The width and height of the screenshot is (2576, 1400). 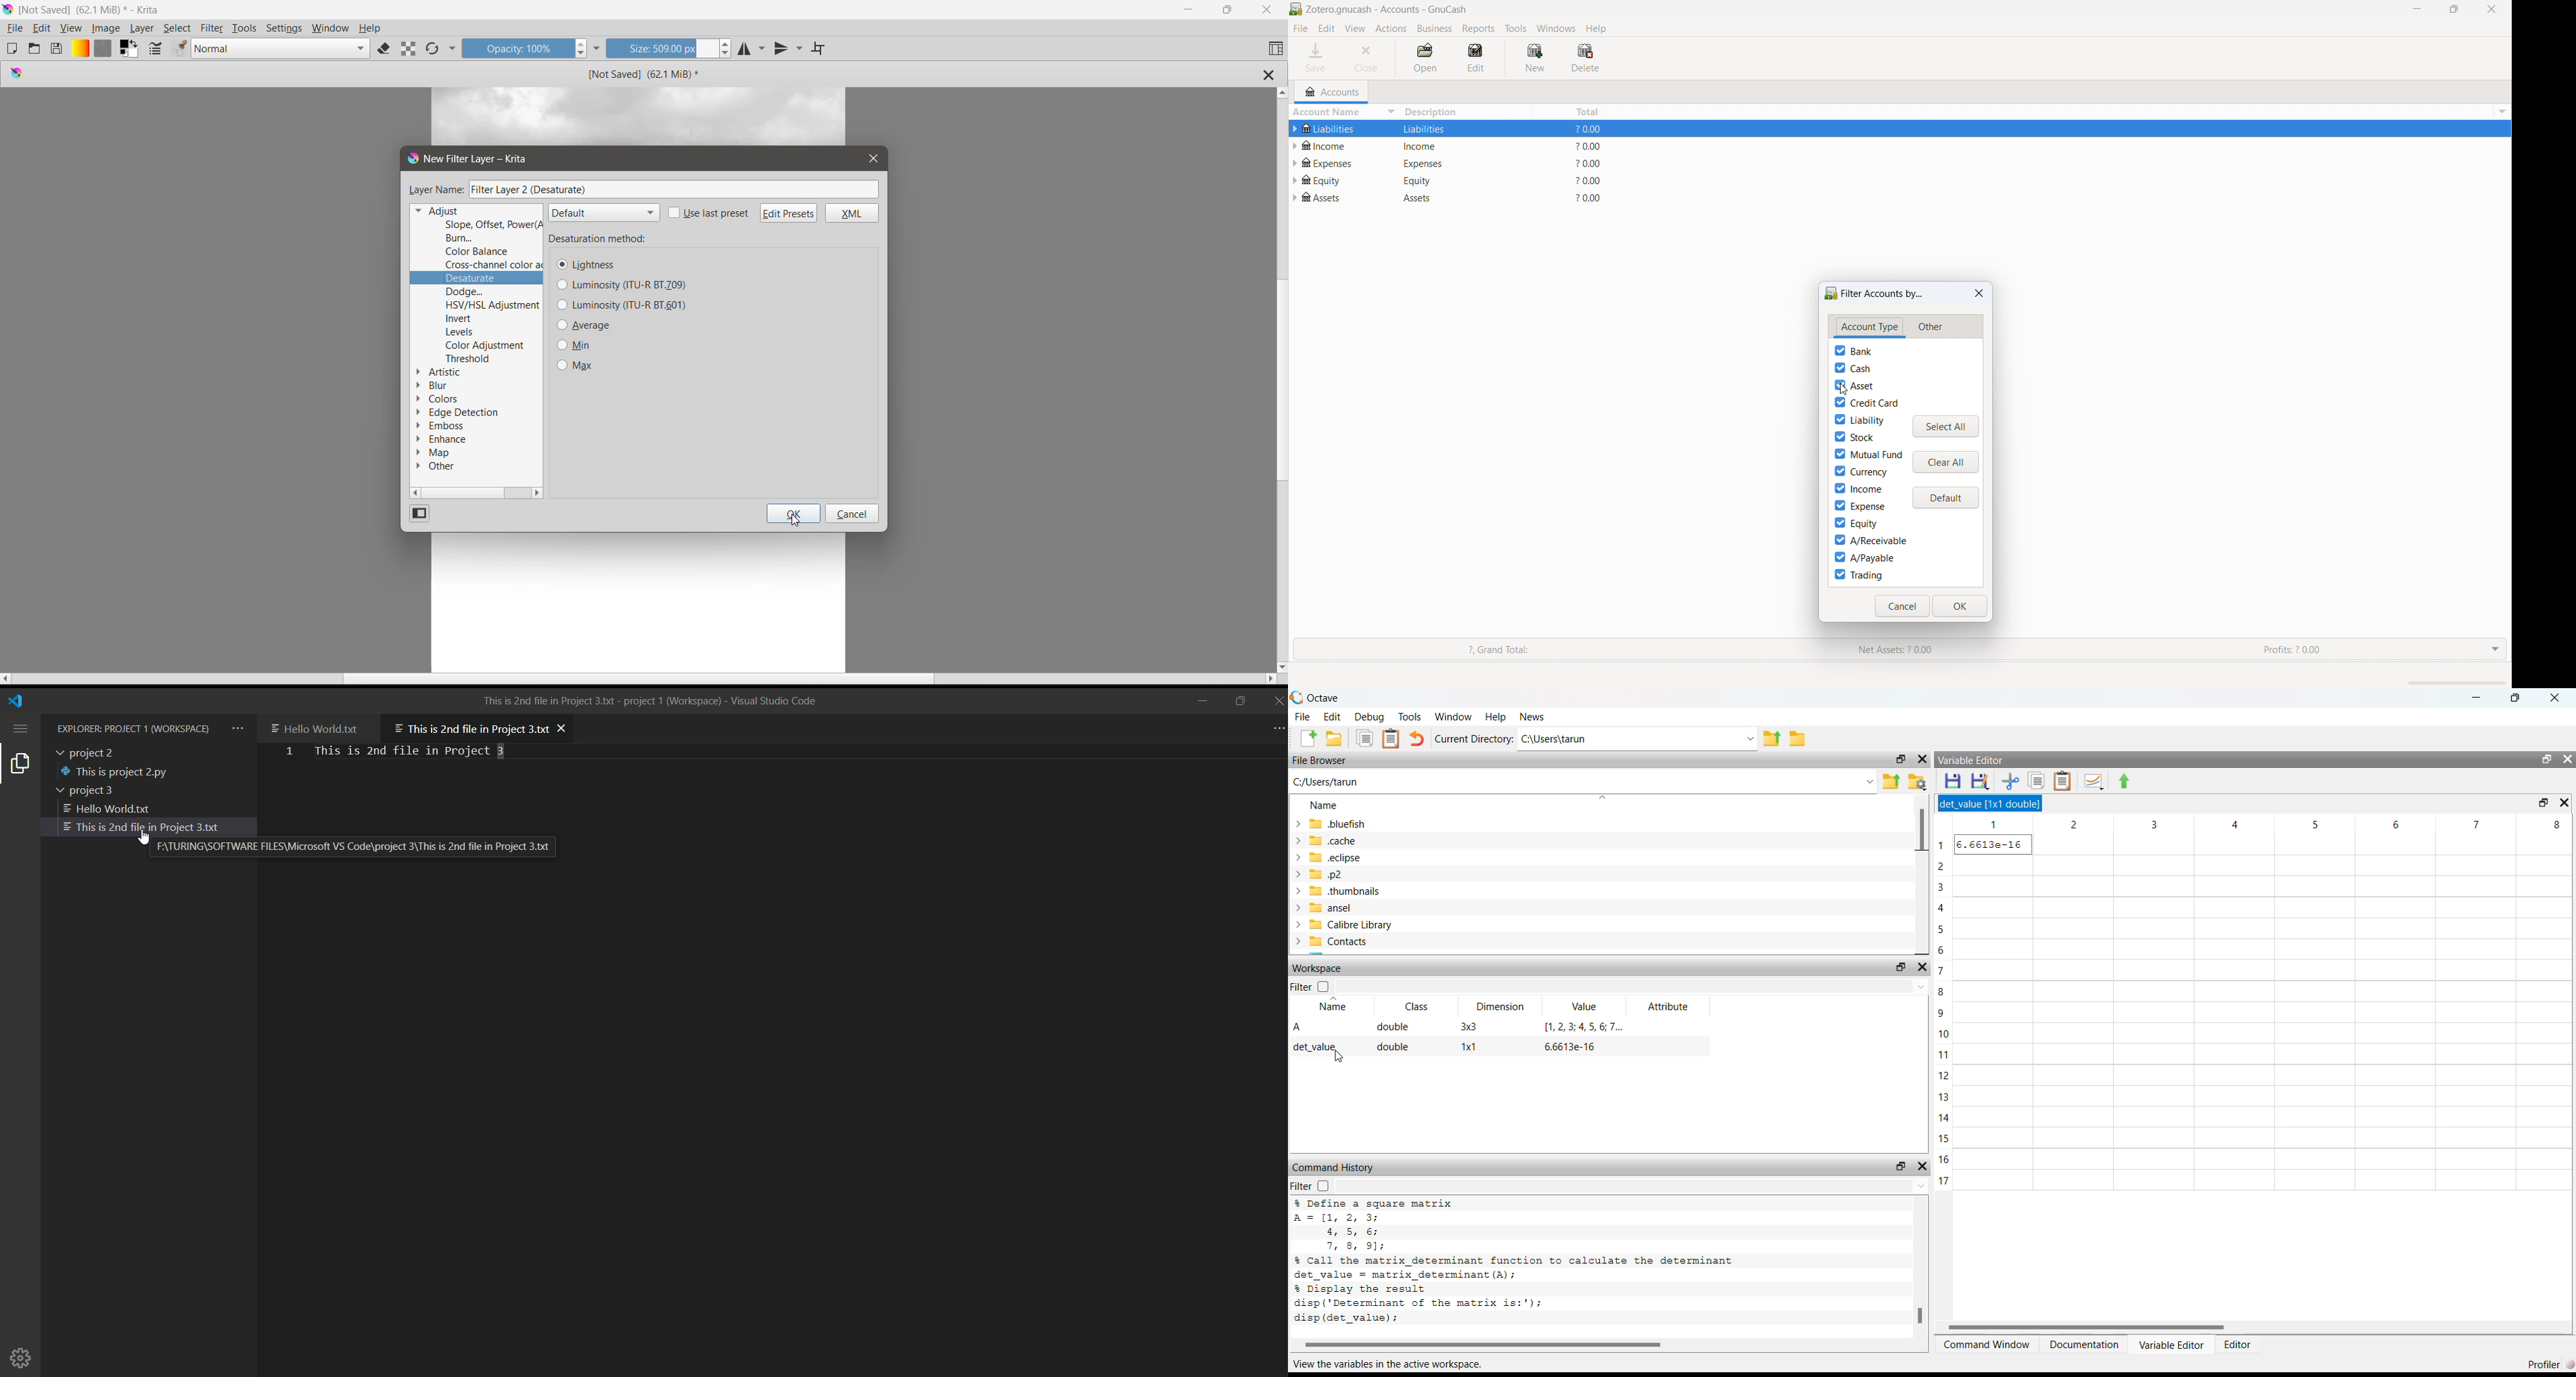 I want to click on cursor, so click(x=143, y=842).